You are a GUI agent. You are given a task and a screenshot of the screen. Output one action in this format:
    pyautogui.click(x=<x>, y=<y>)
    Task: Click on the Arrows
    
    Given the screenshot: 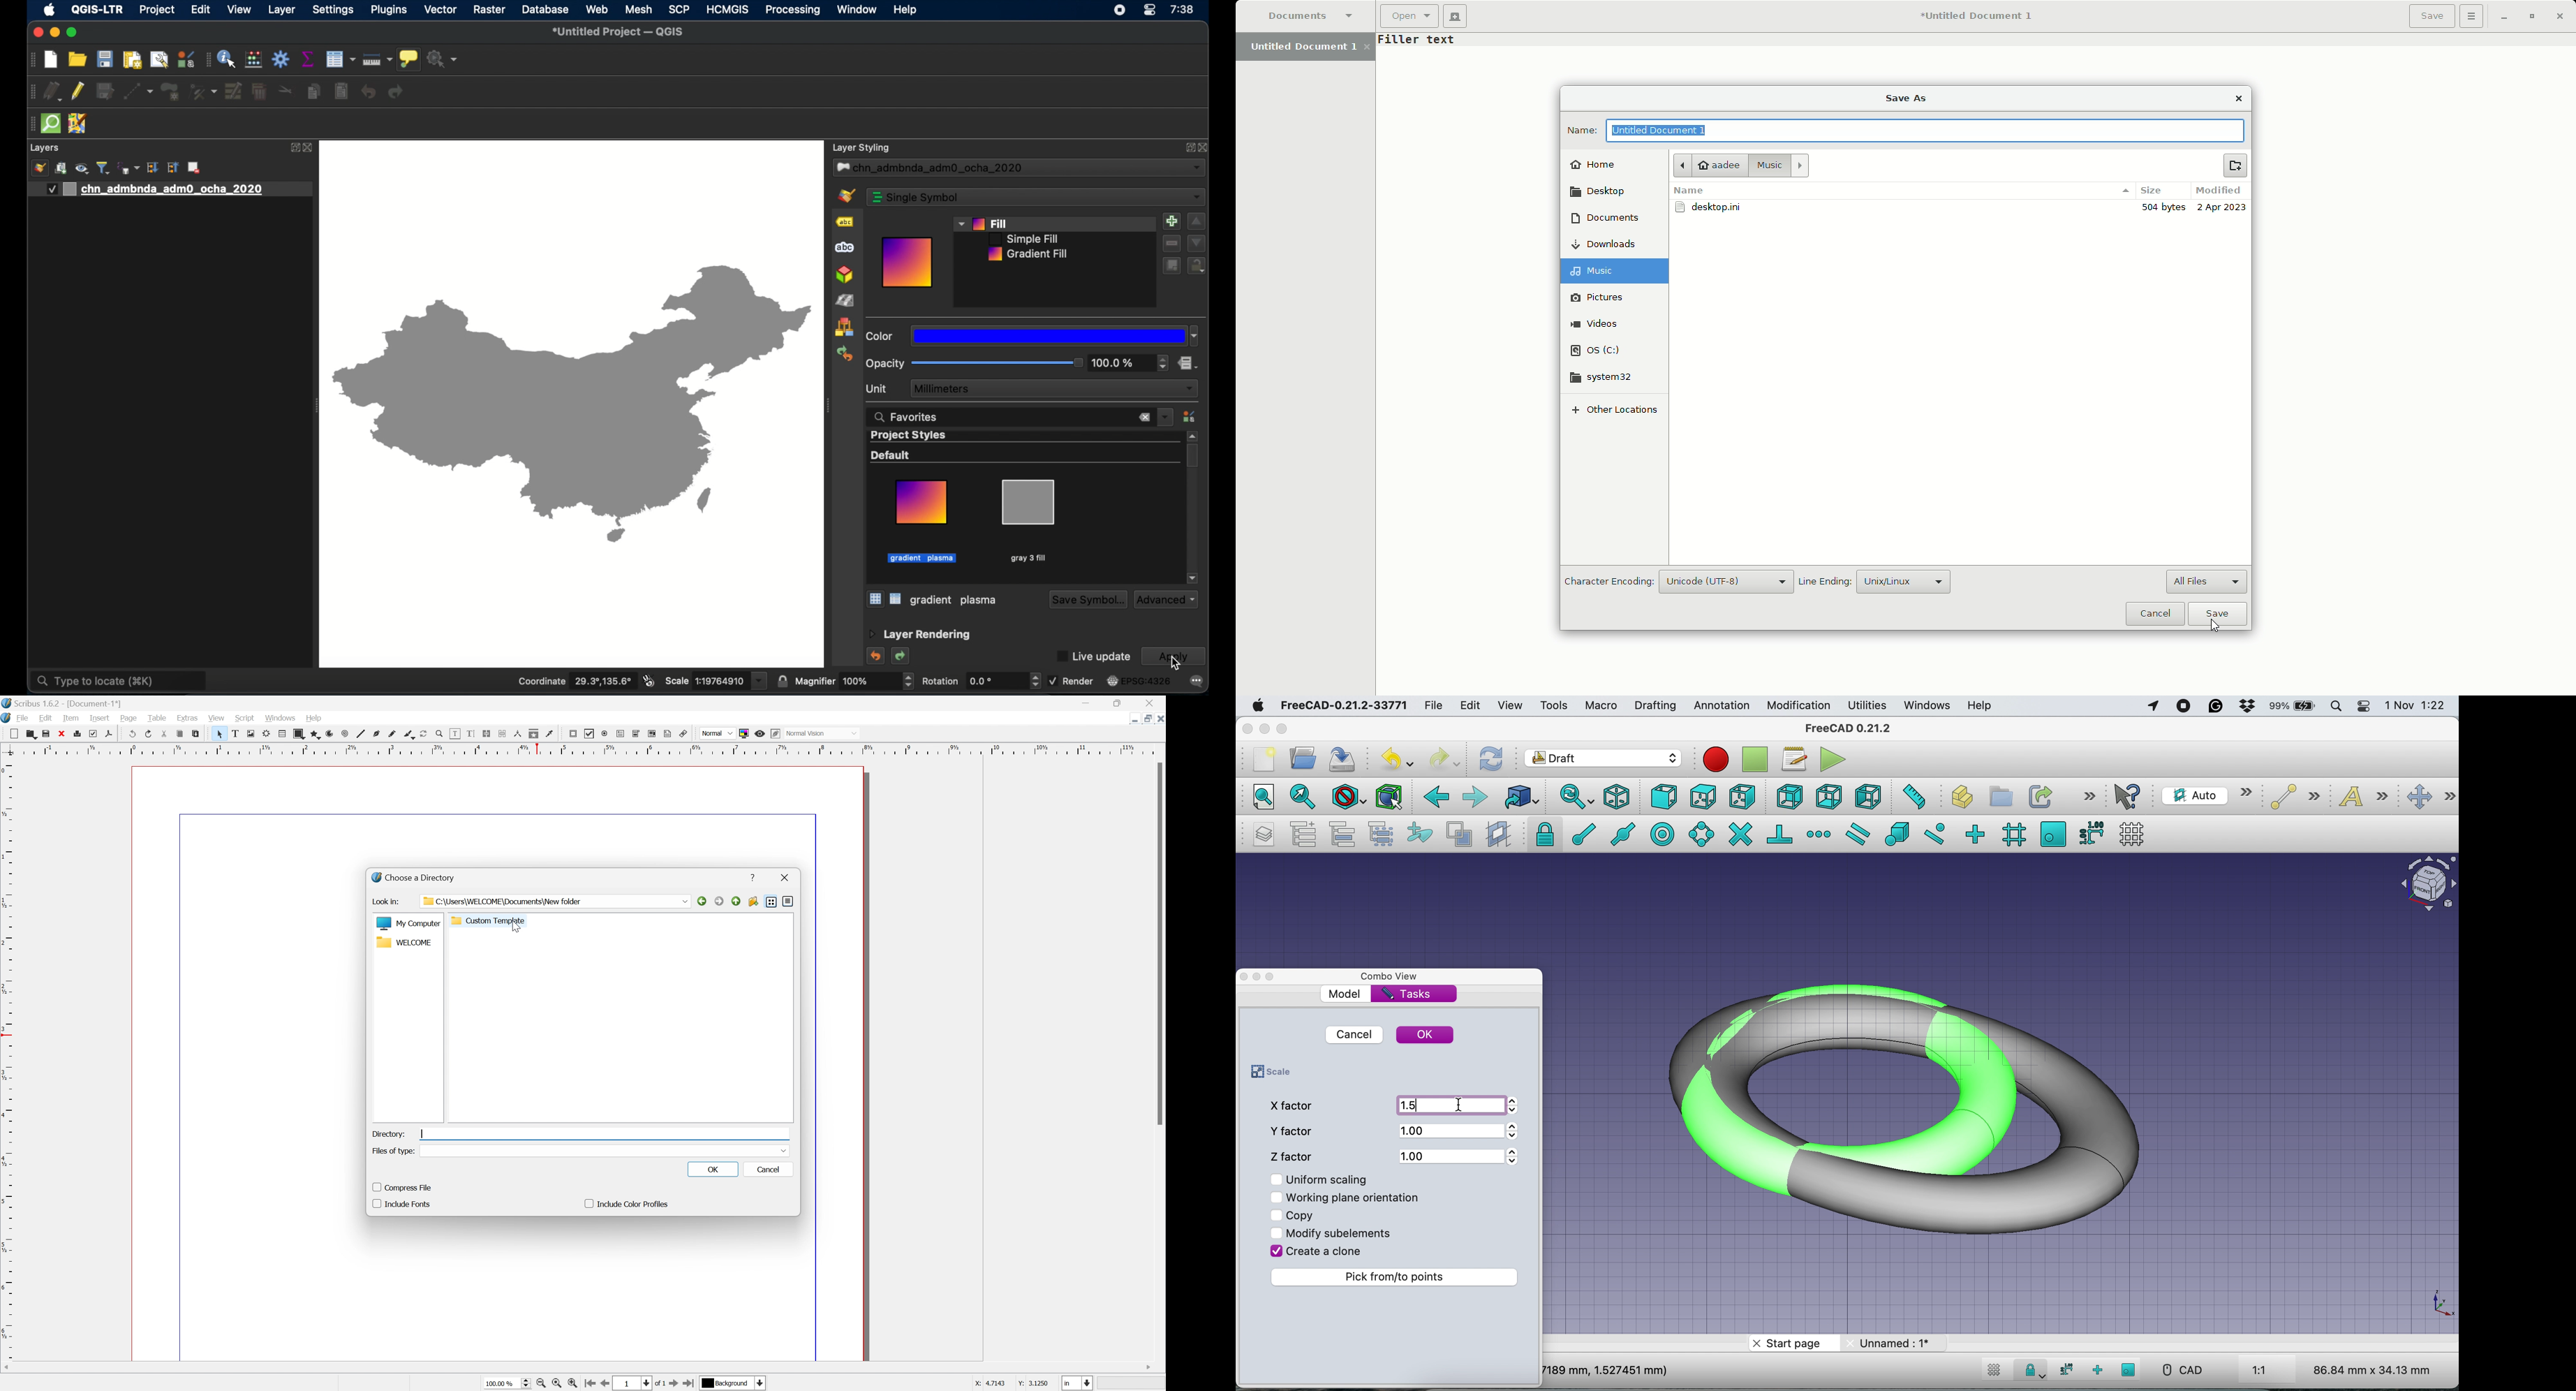 What is the action you would take?
    pyautogui.click(x=1517, y=1105)
    